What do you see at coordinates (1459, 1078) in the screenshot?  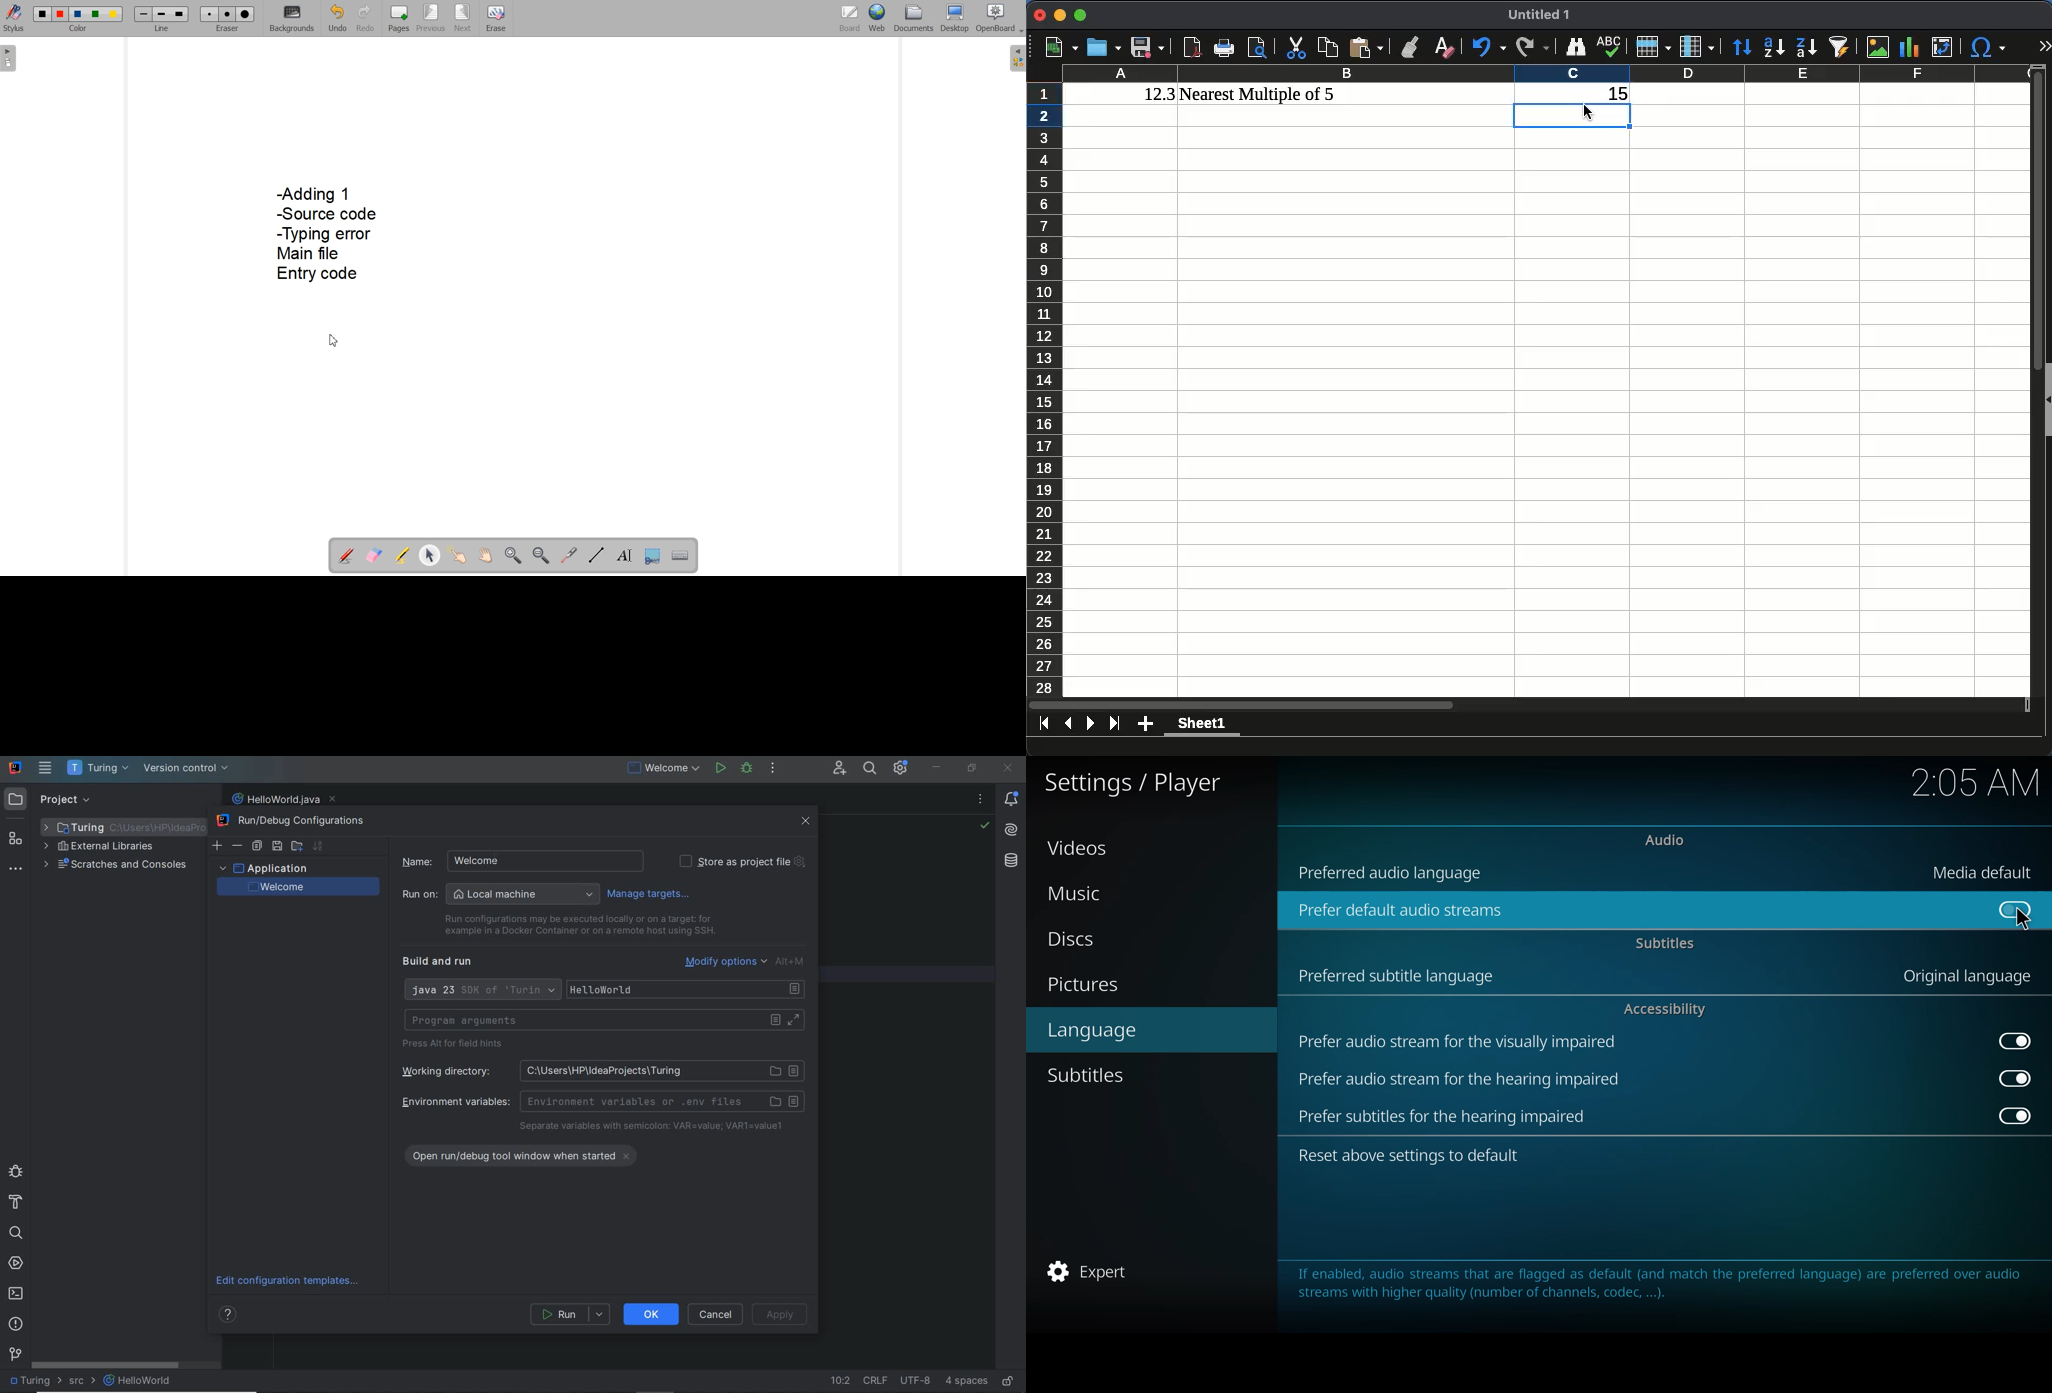 I see `prefer audio stream for hearing impaired` at bounding box center [1459, 1078].